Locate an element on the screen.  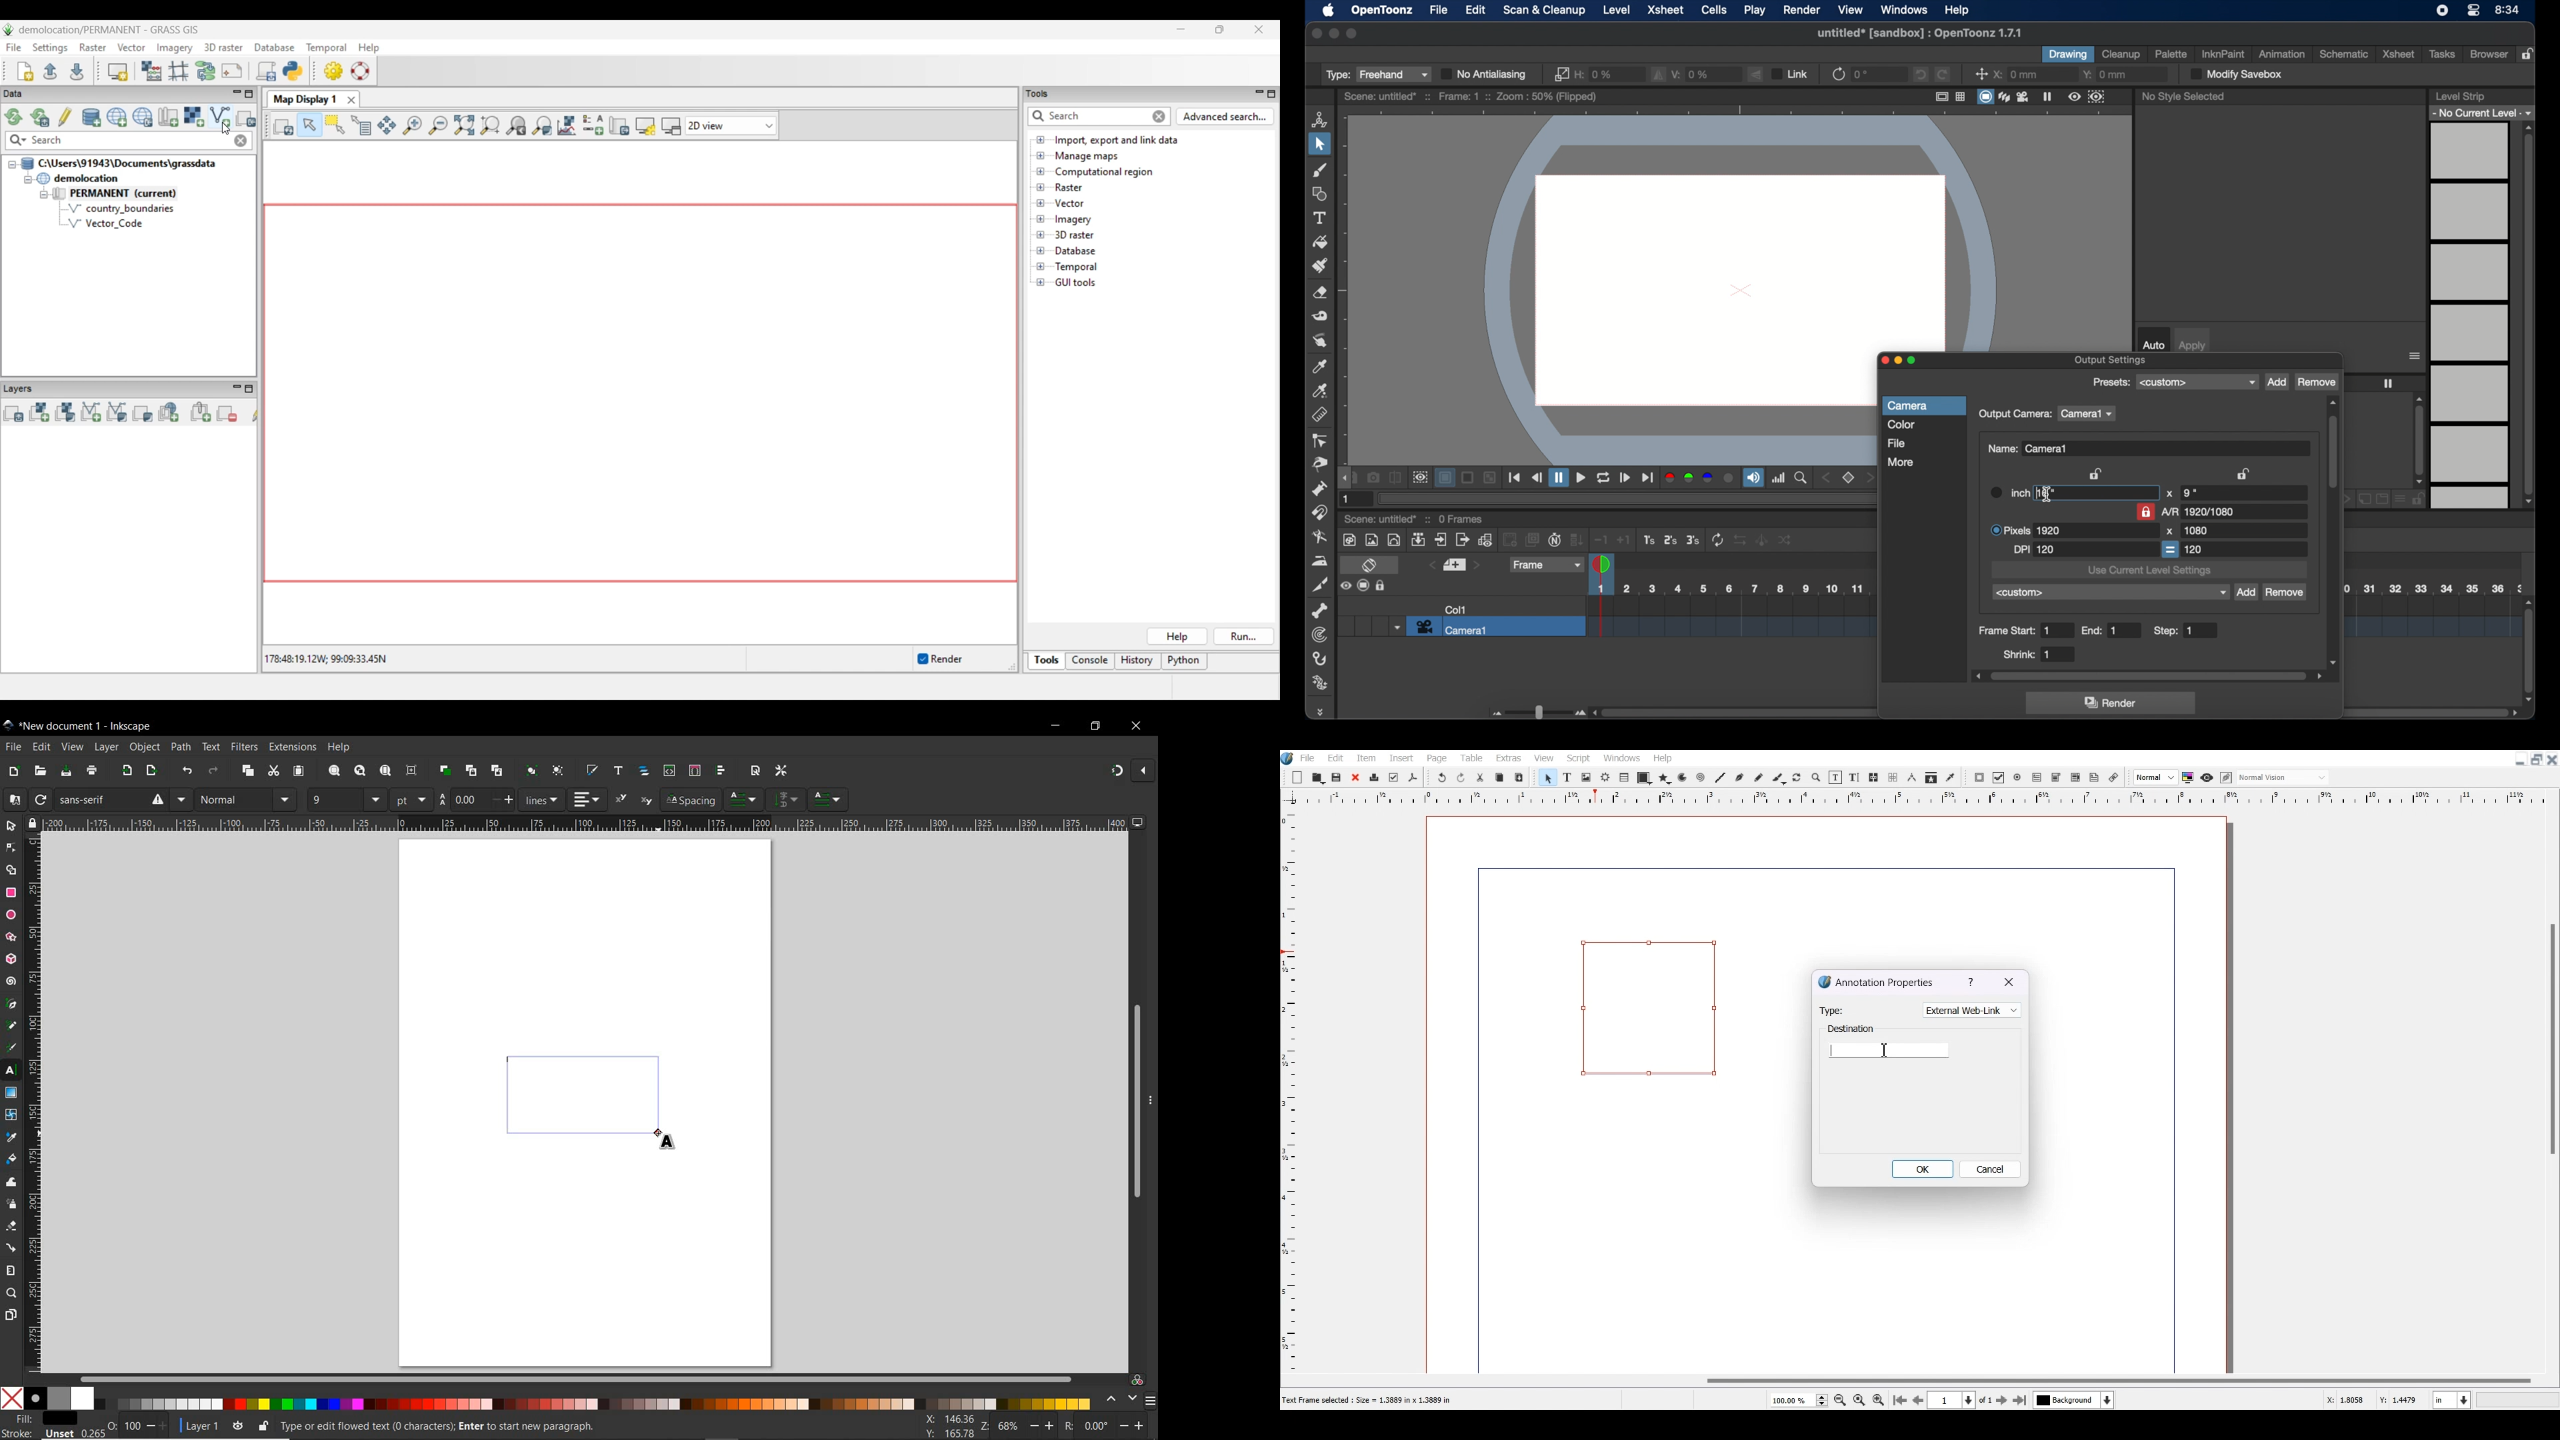
remove is located at coordinates (2317, 382).